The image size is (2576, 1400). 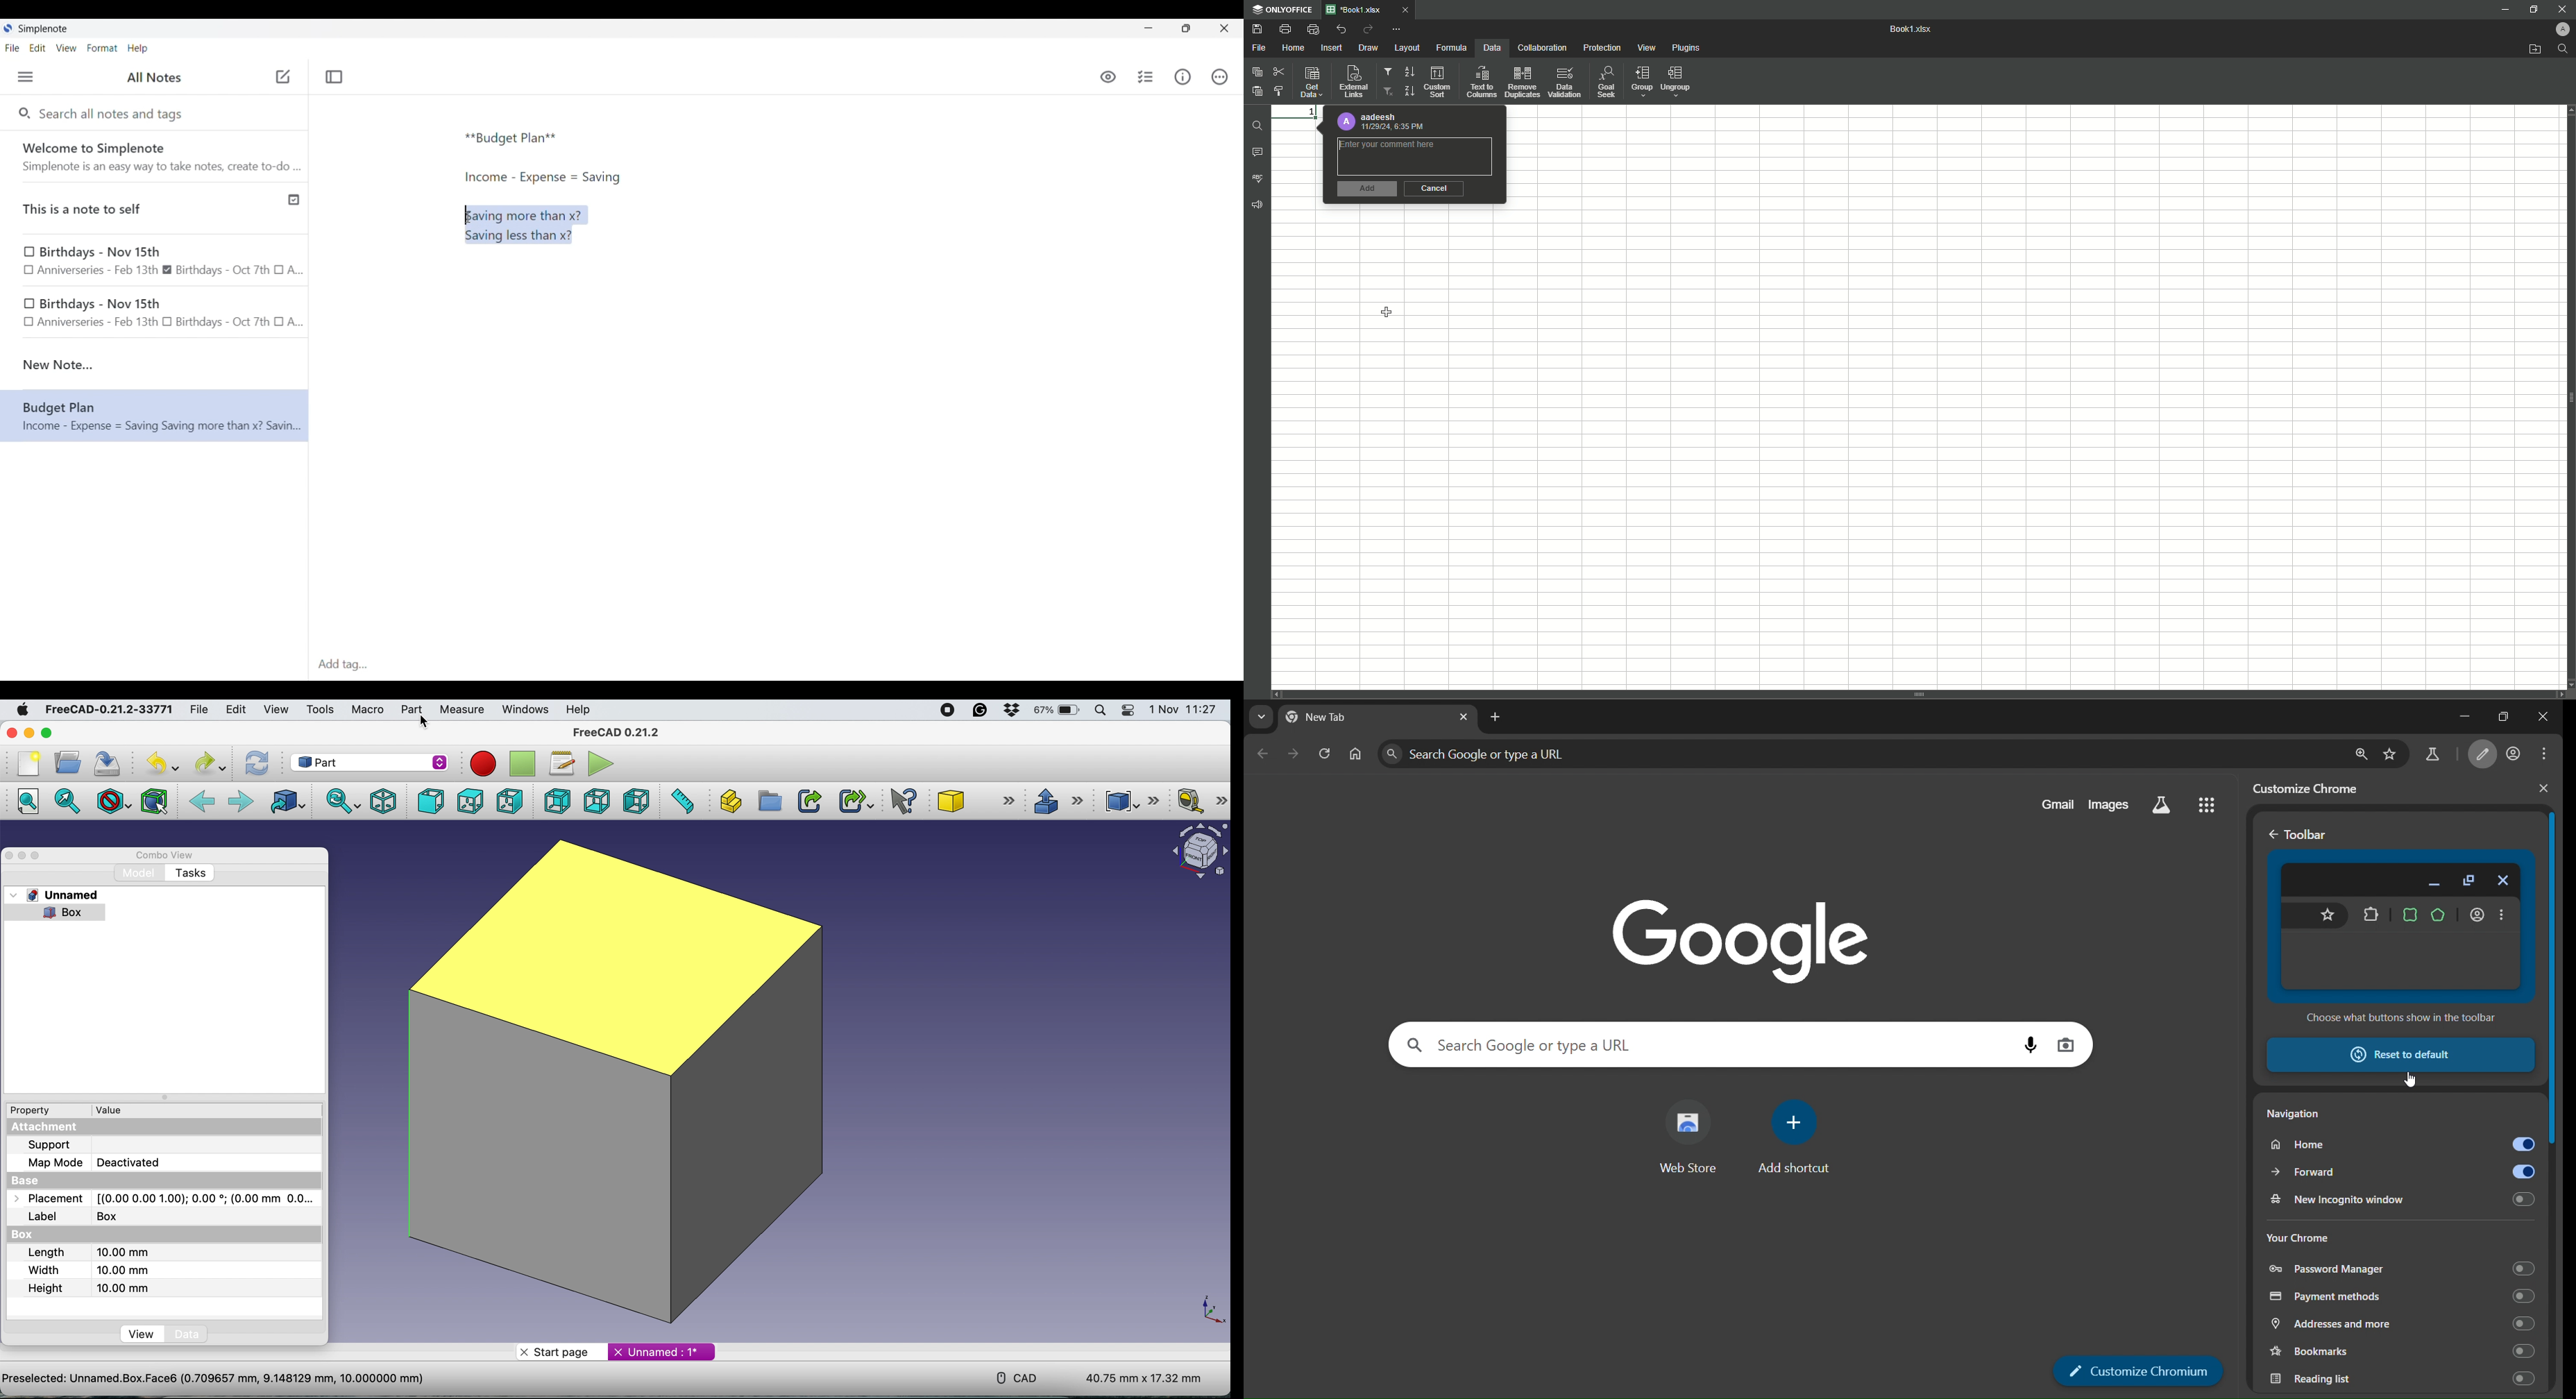 What do you see at coordinates (1148, 28) in the screenshot?
I see `Minimize` at bounding box center [1148, 28].